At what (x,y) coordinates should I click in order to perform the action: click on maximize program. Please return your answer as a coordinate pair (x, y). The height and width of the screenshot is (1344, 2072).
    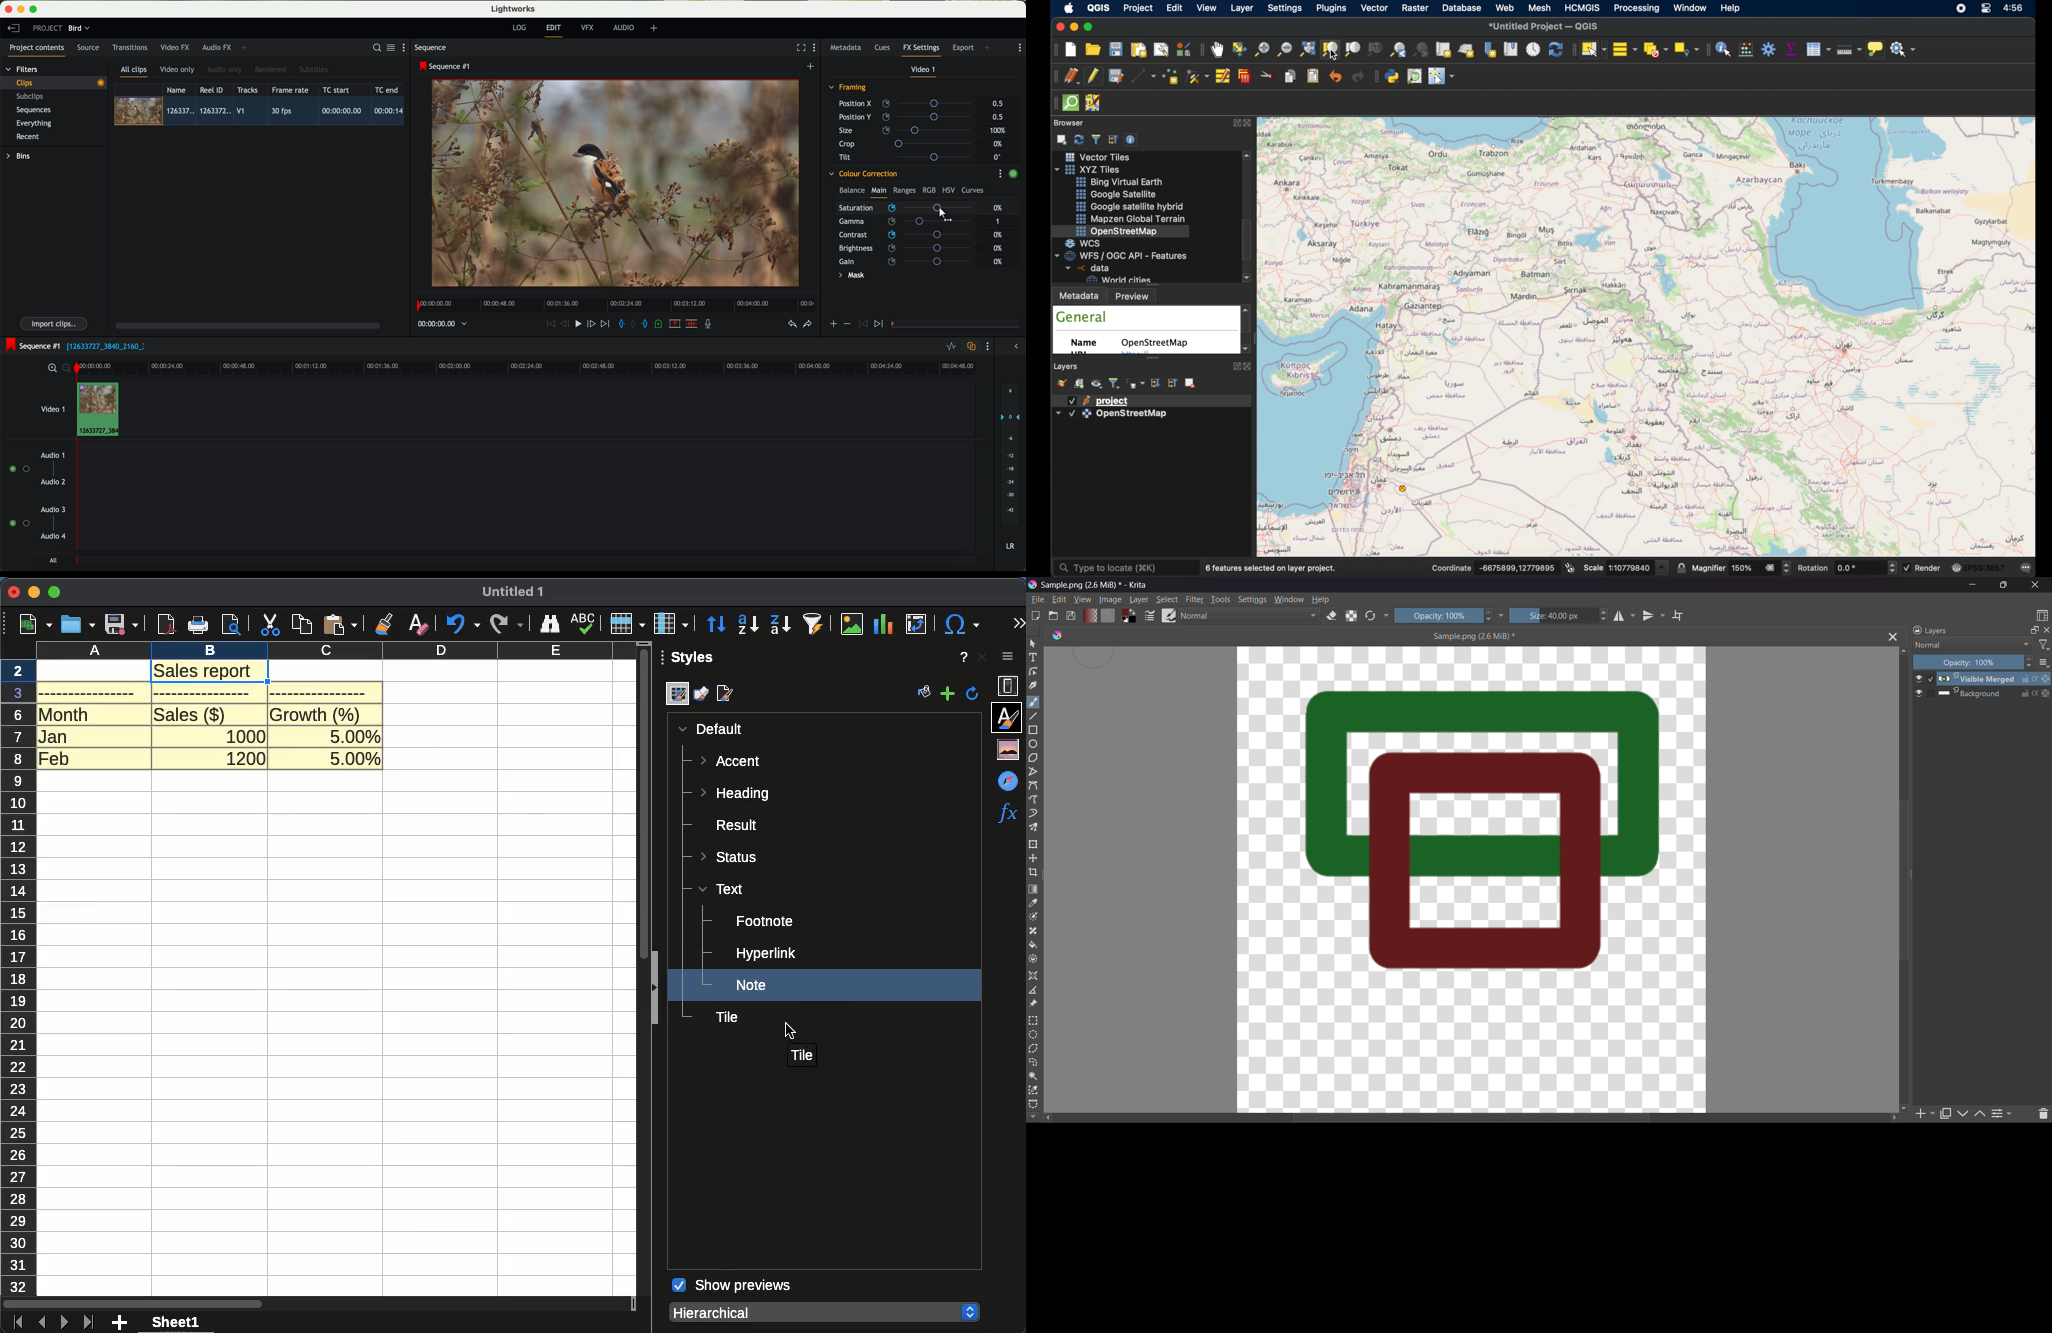
    Looking at the image, I should click on (35, 9).